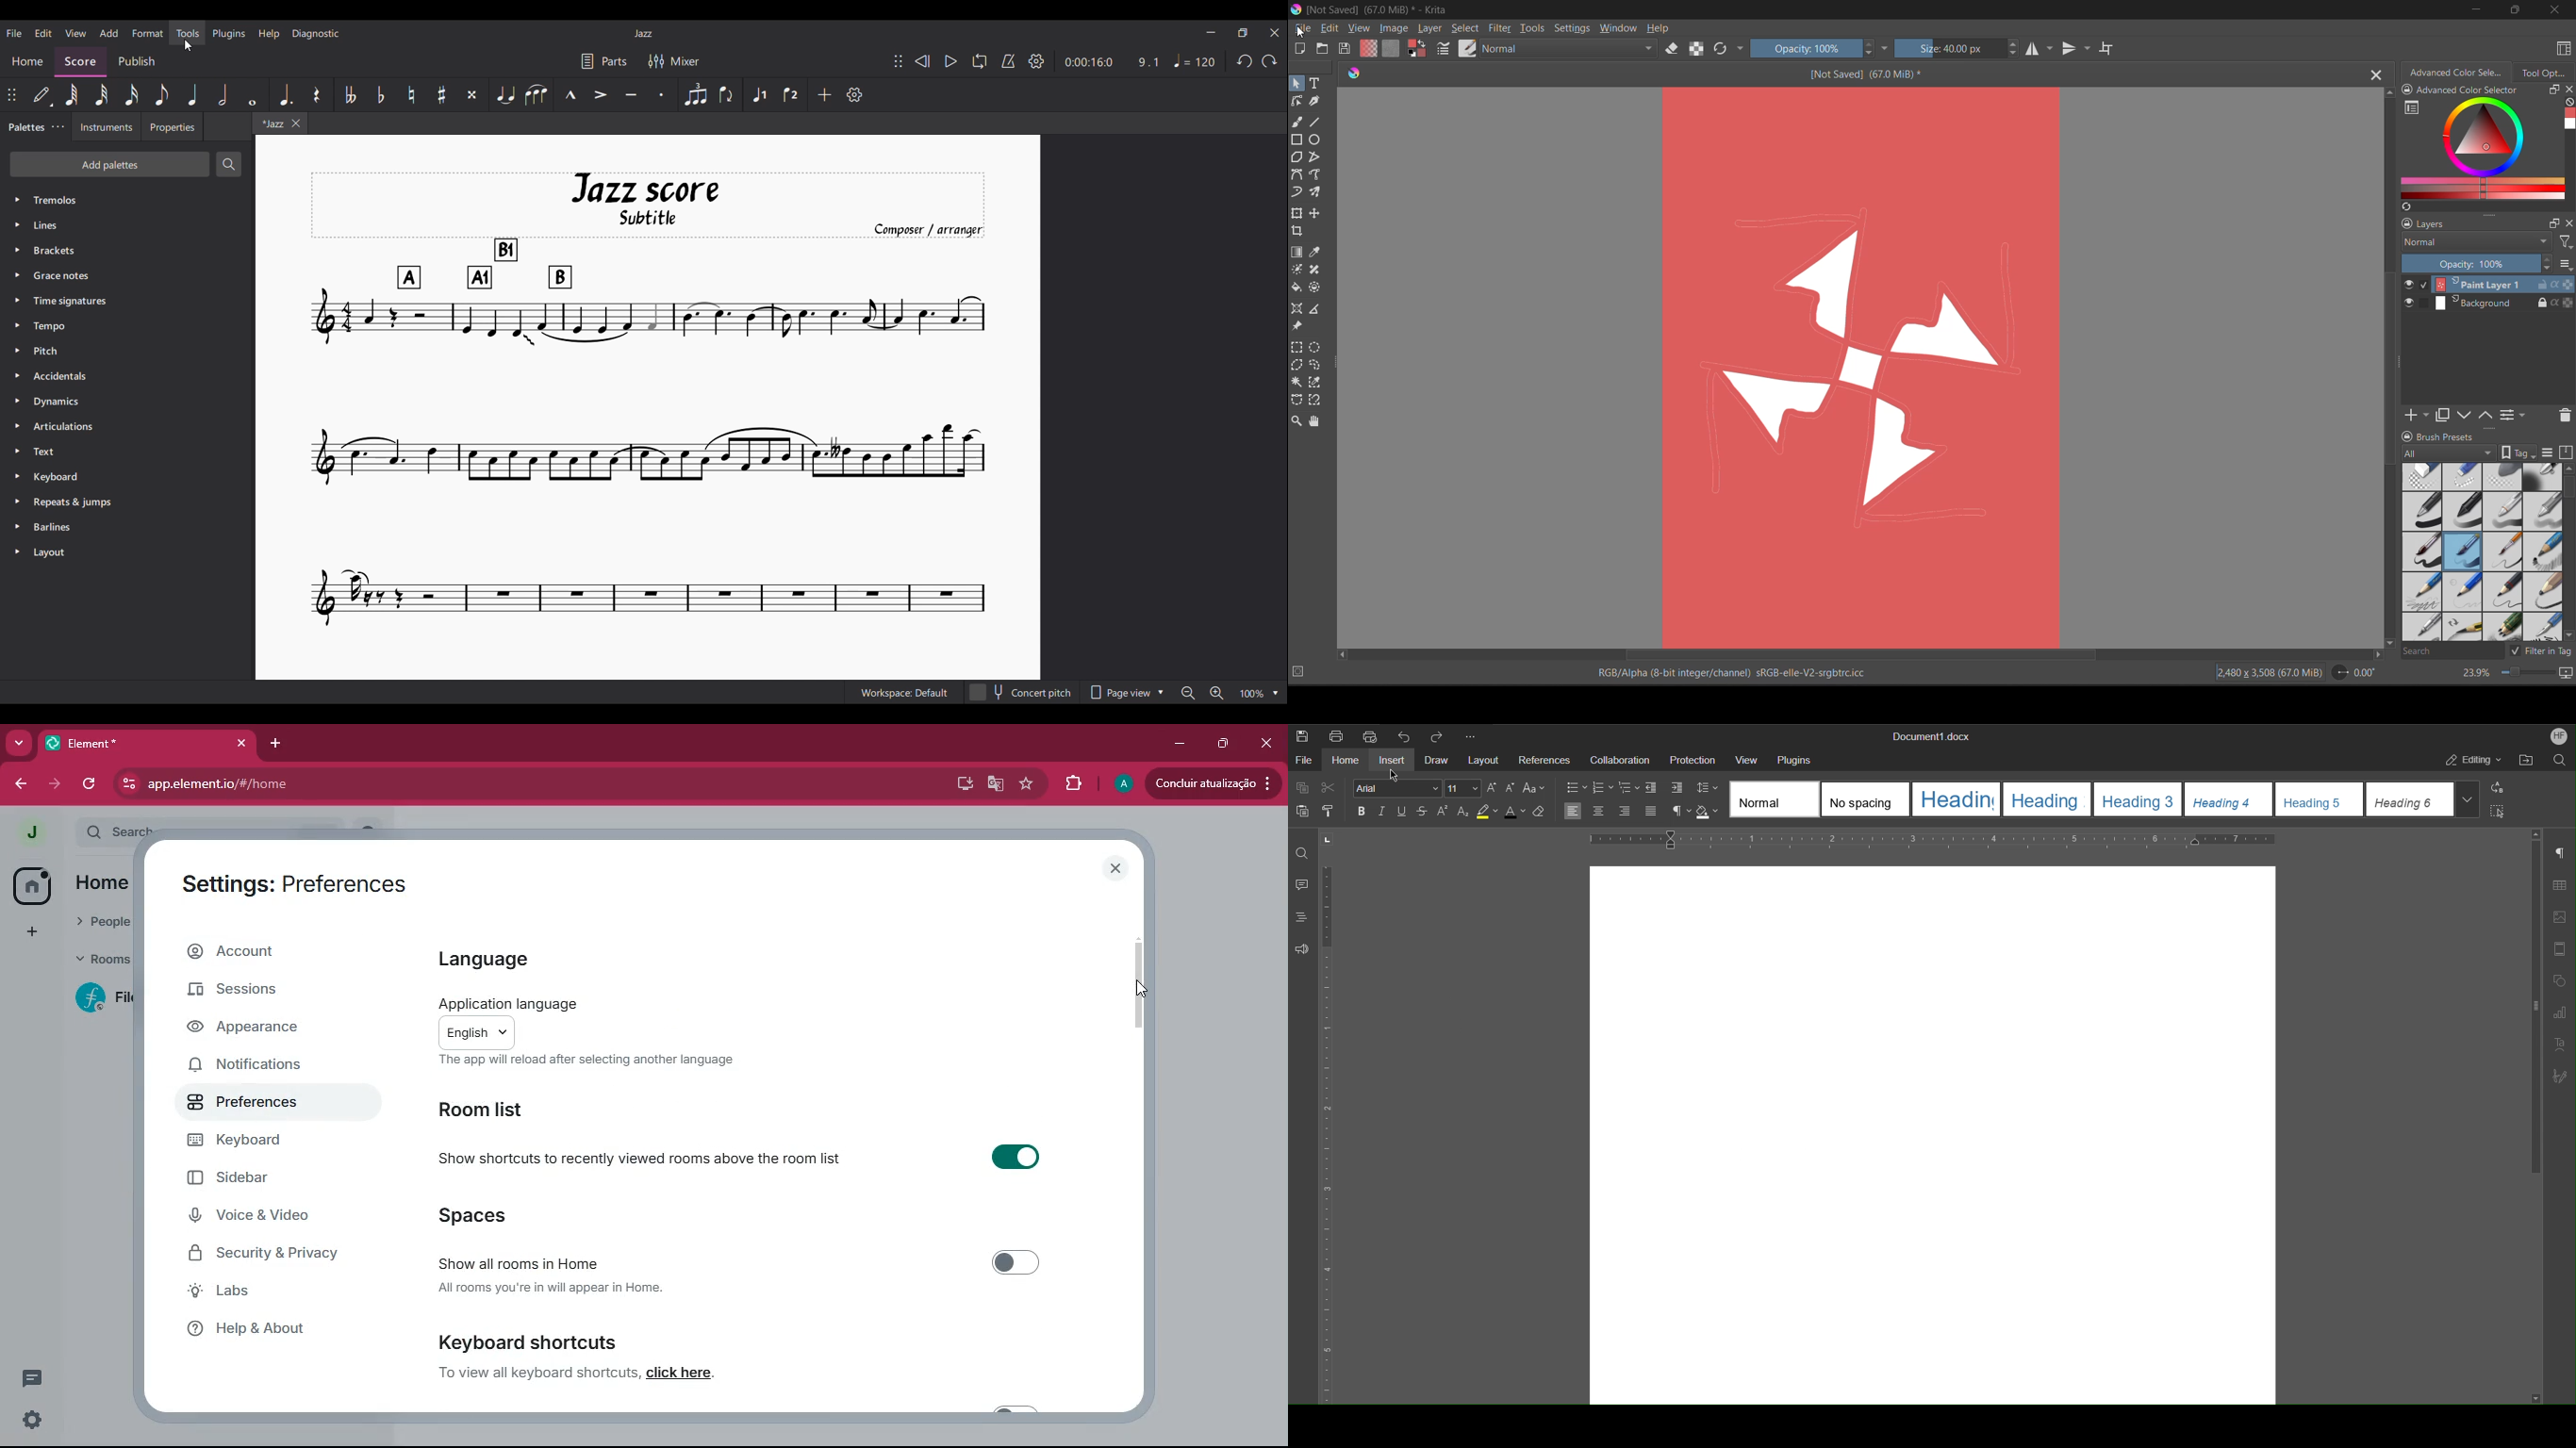  Describe the element at coordinates (1297, 48) in the screenshot. I see `create` at that location.